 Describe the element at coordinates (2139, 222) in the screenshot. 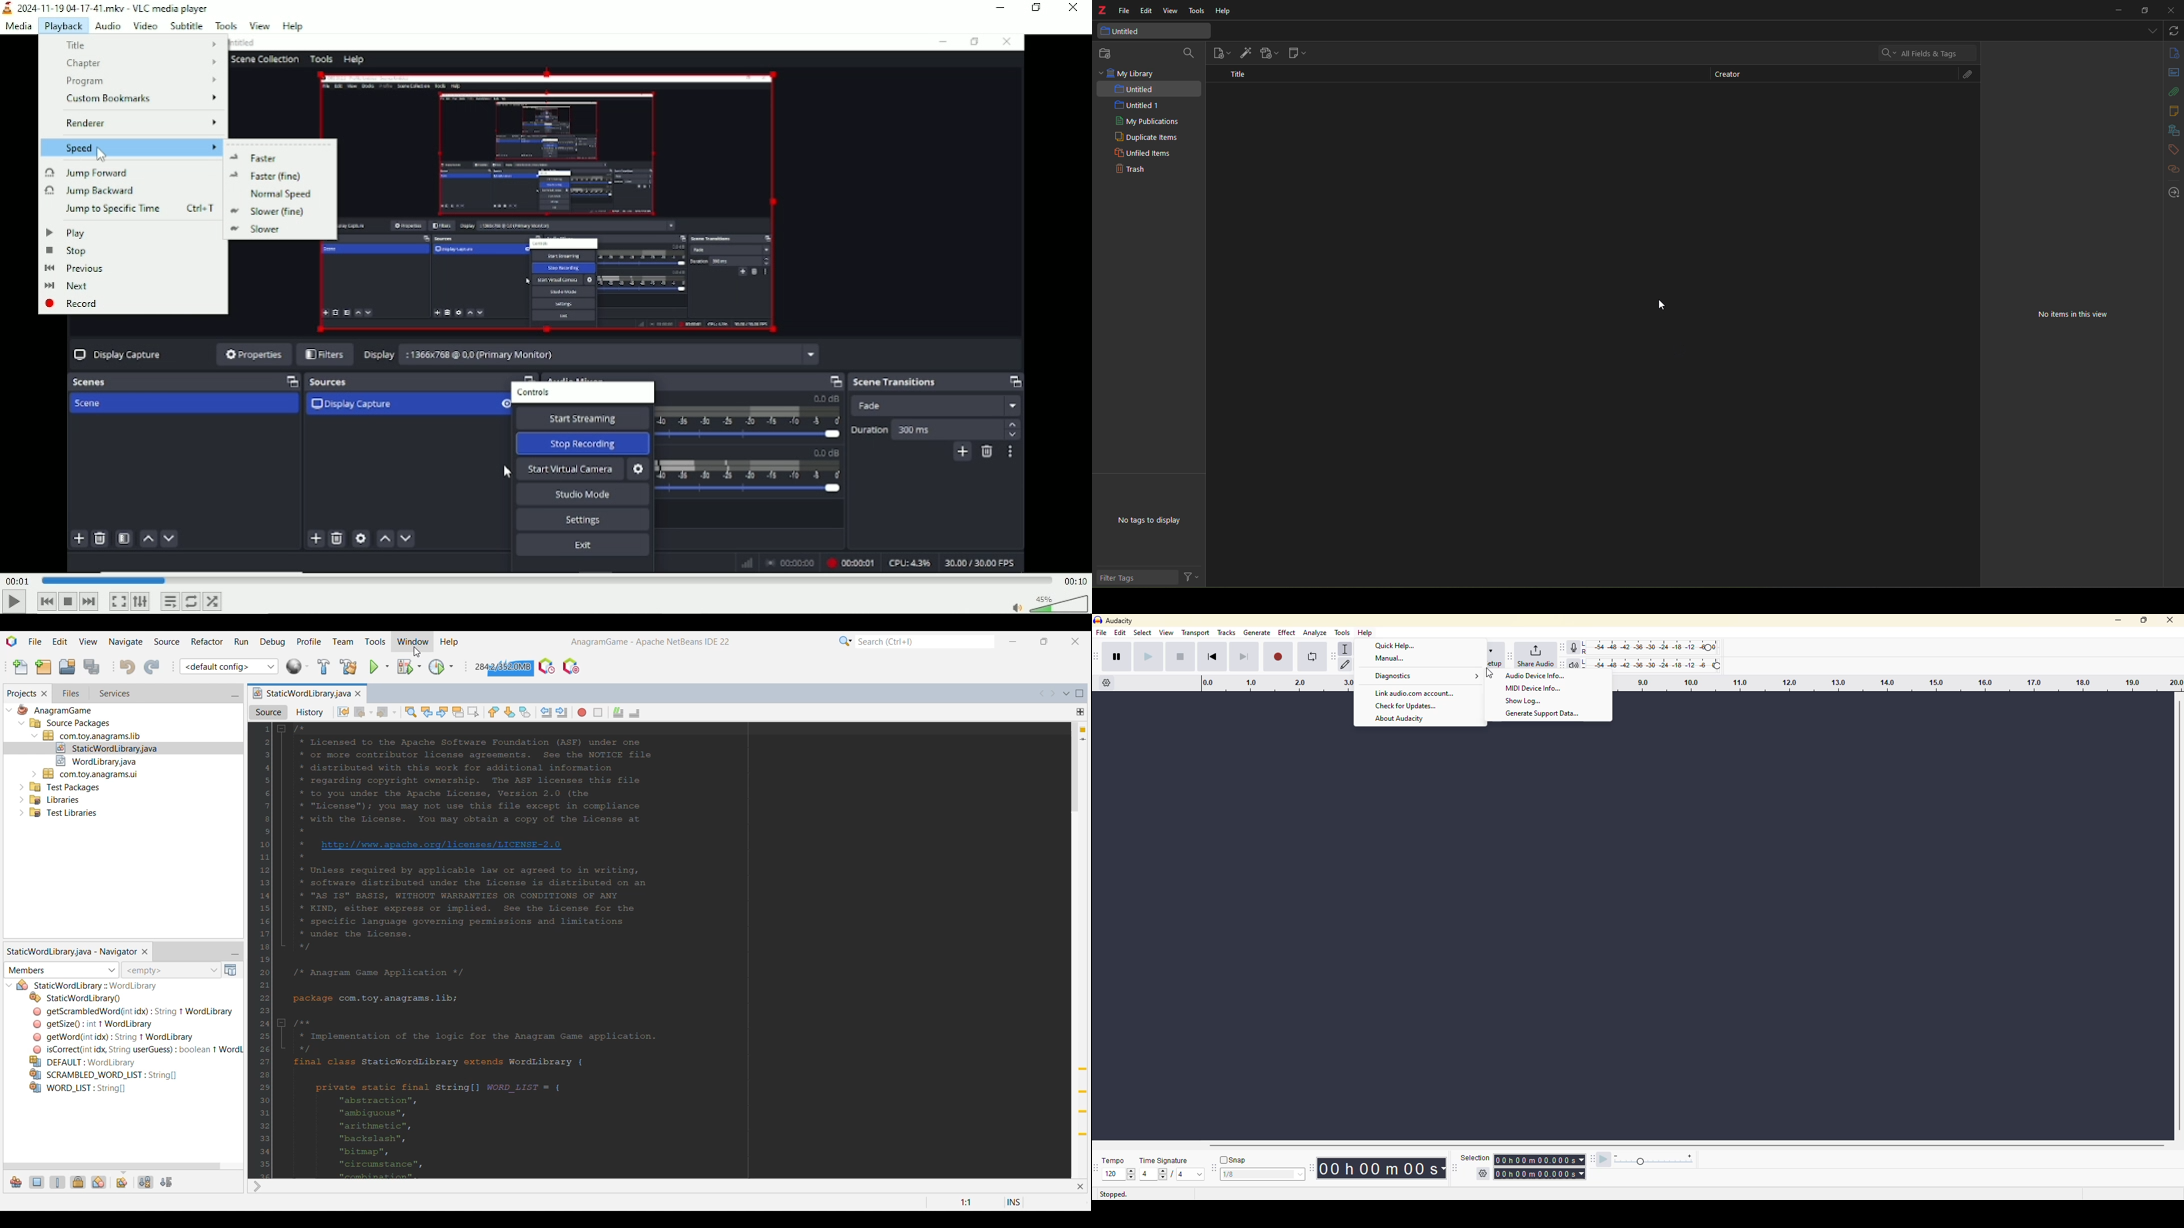

I see `add` at that location.